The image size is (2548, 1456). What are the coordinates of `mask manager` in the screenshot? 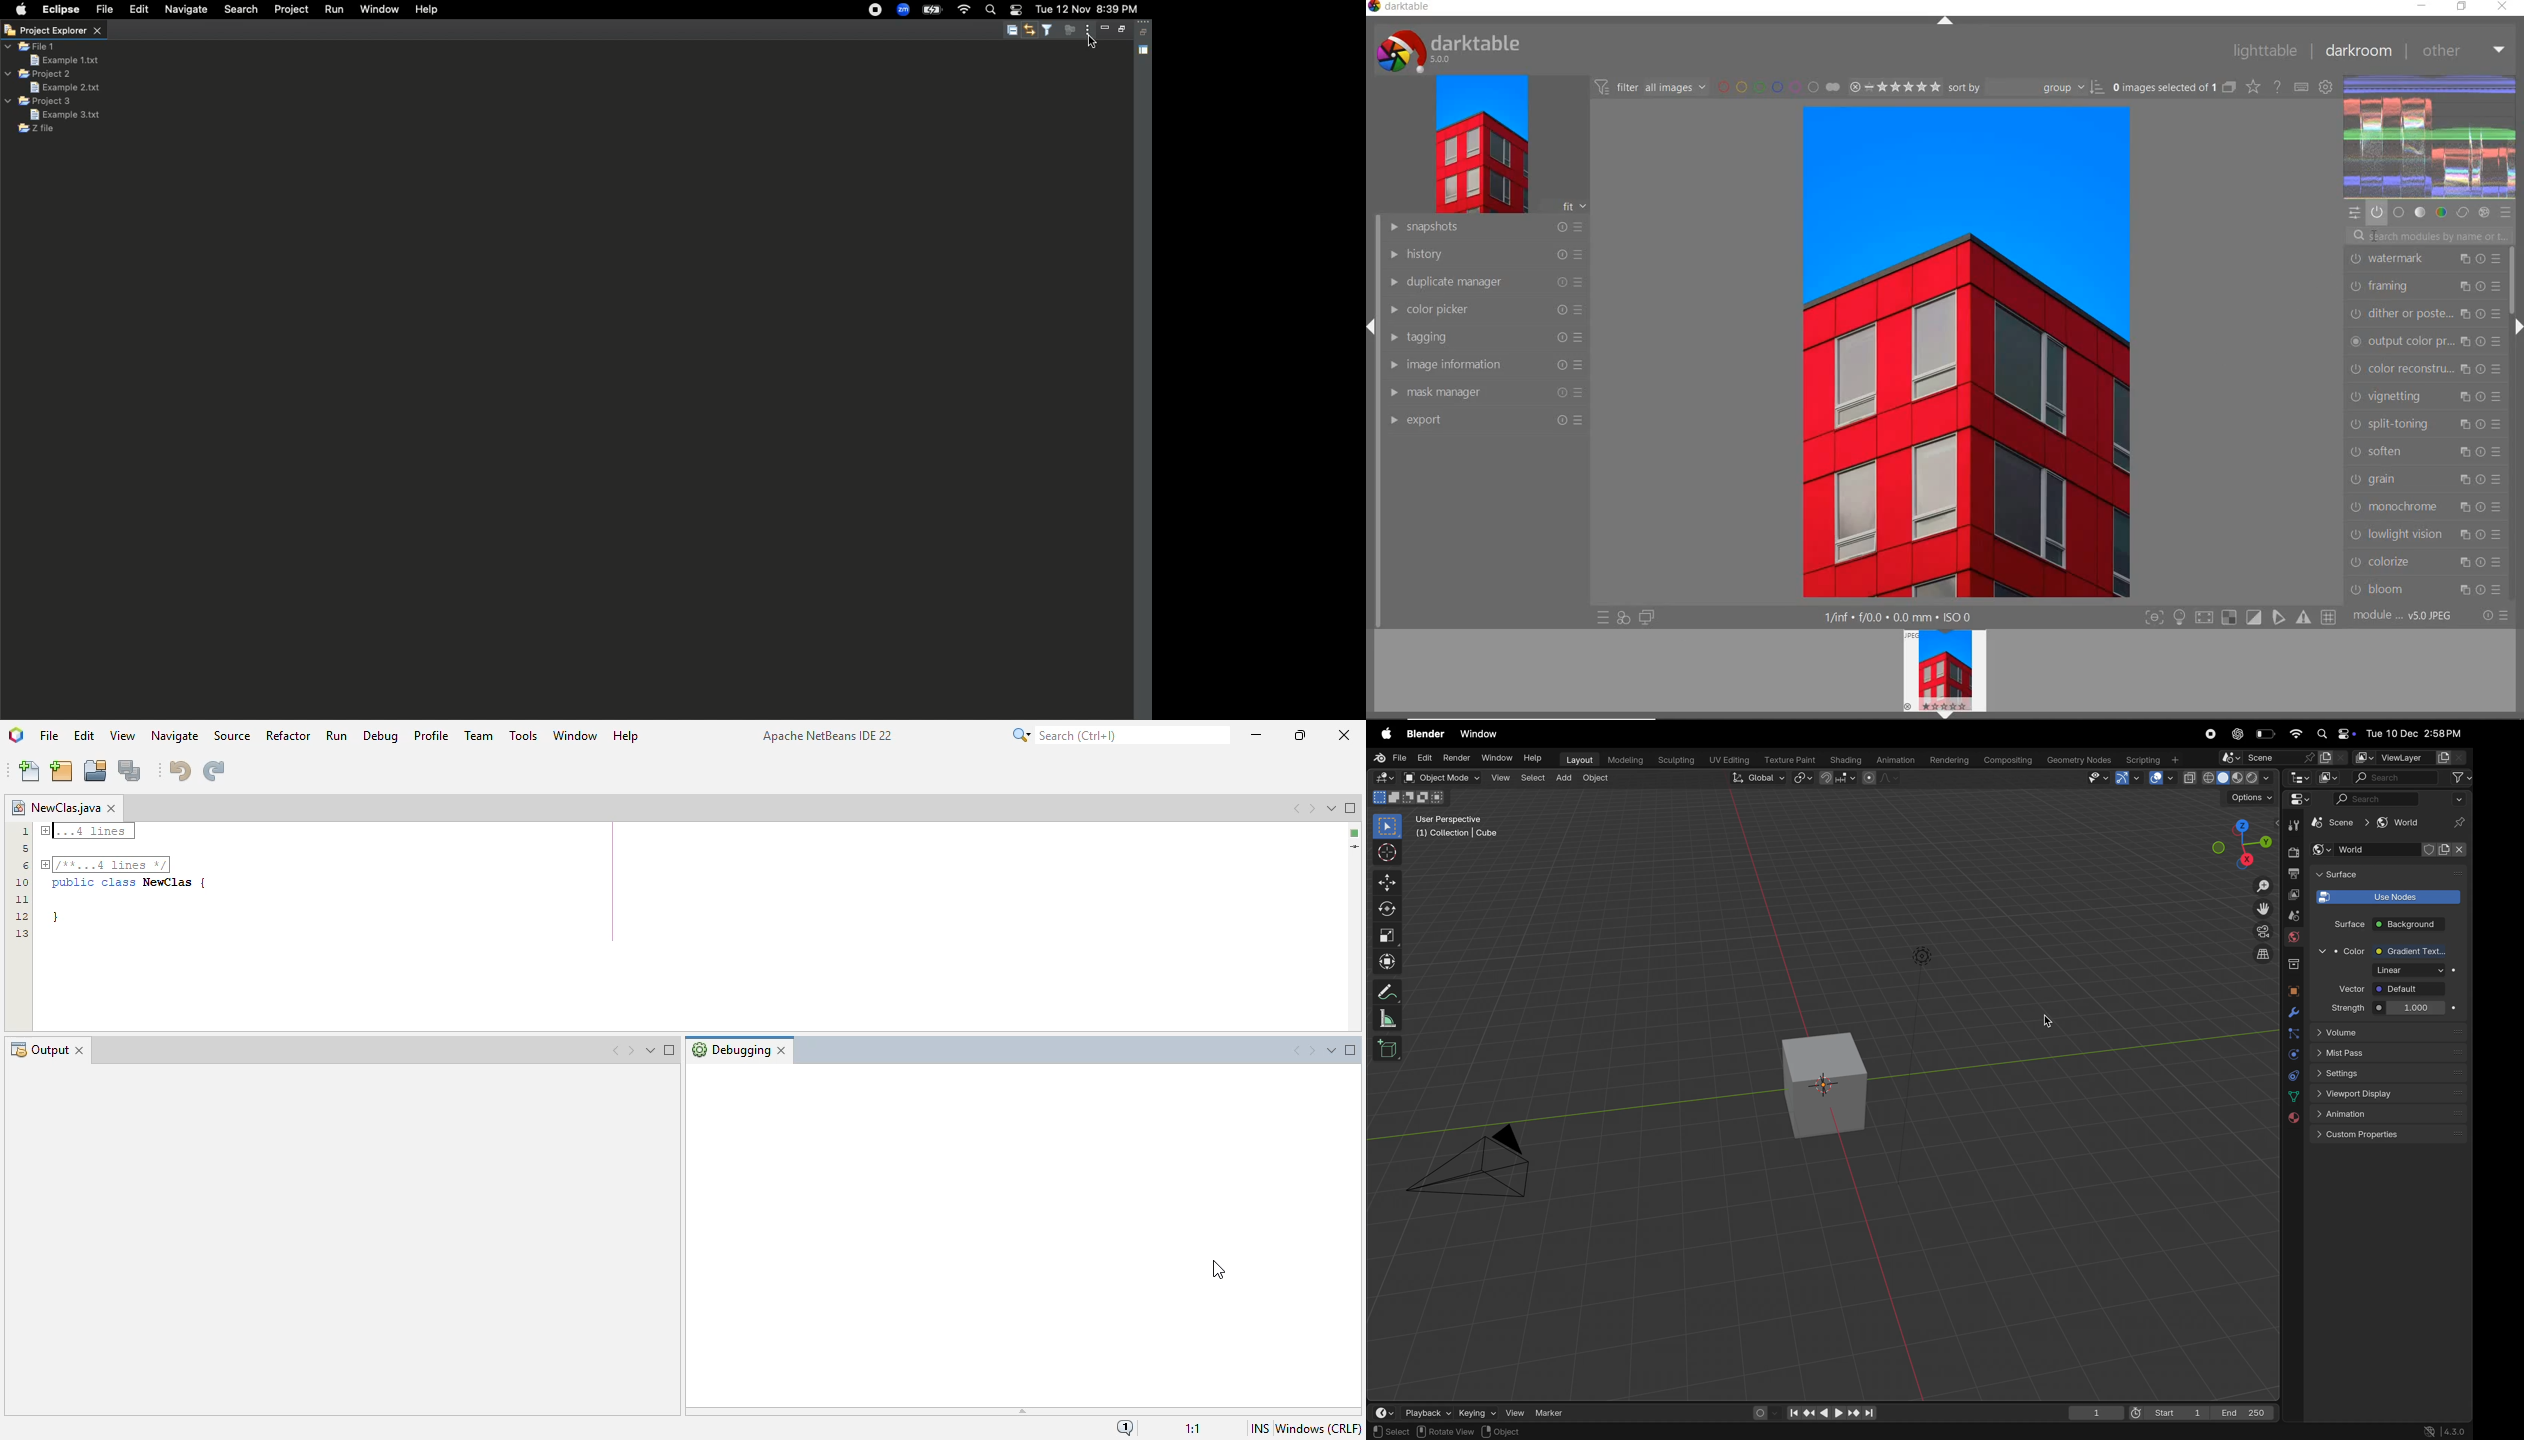 It's located at (1484, 392).